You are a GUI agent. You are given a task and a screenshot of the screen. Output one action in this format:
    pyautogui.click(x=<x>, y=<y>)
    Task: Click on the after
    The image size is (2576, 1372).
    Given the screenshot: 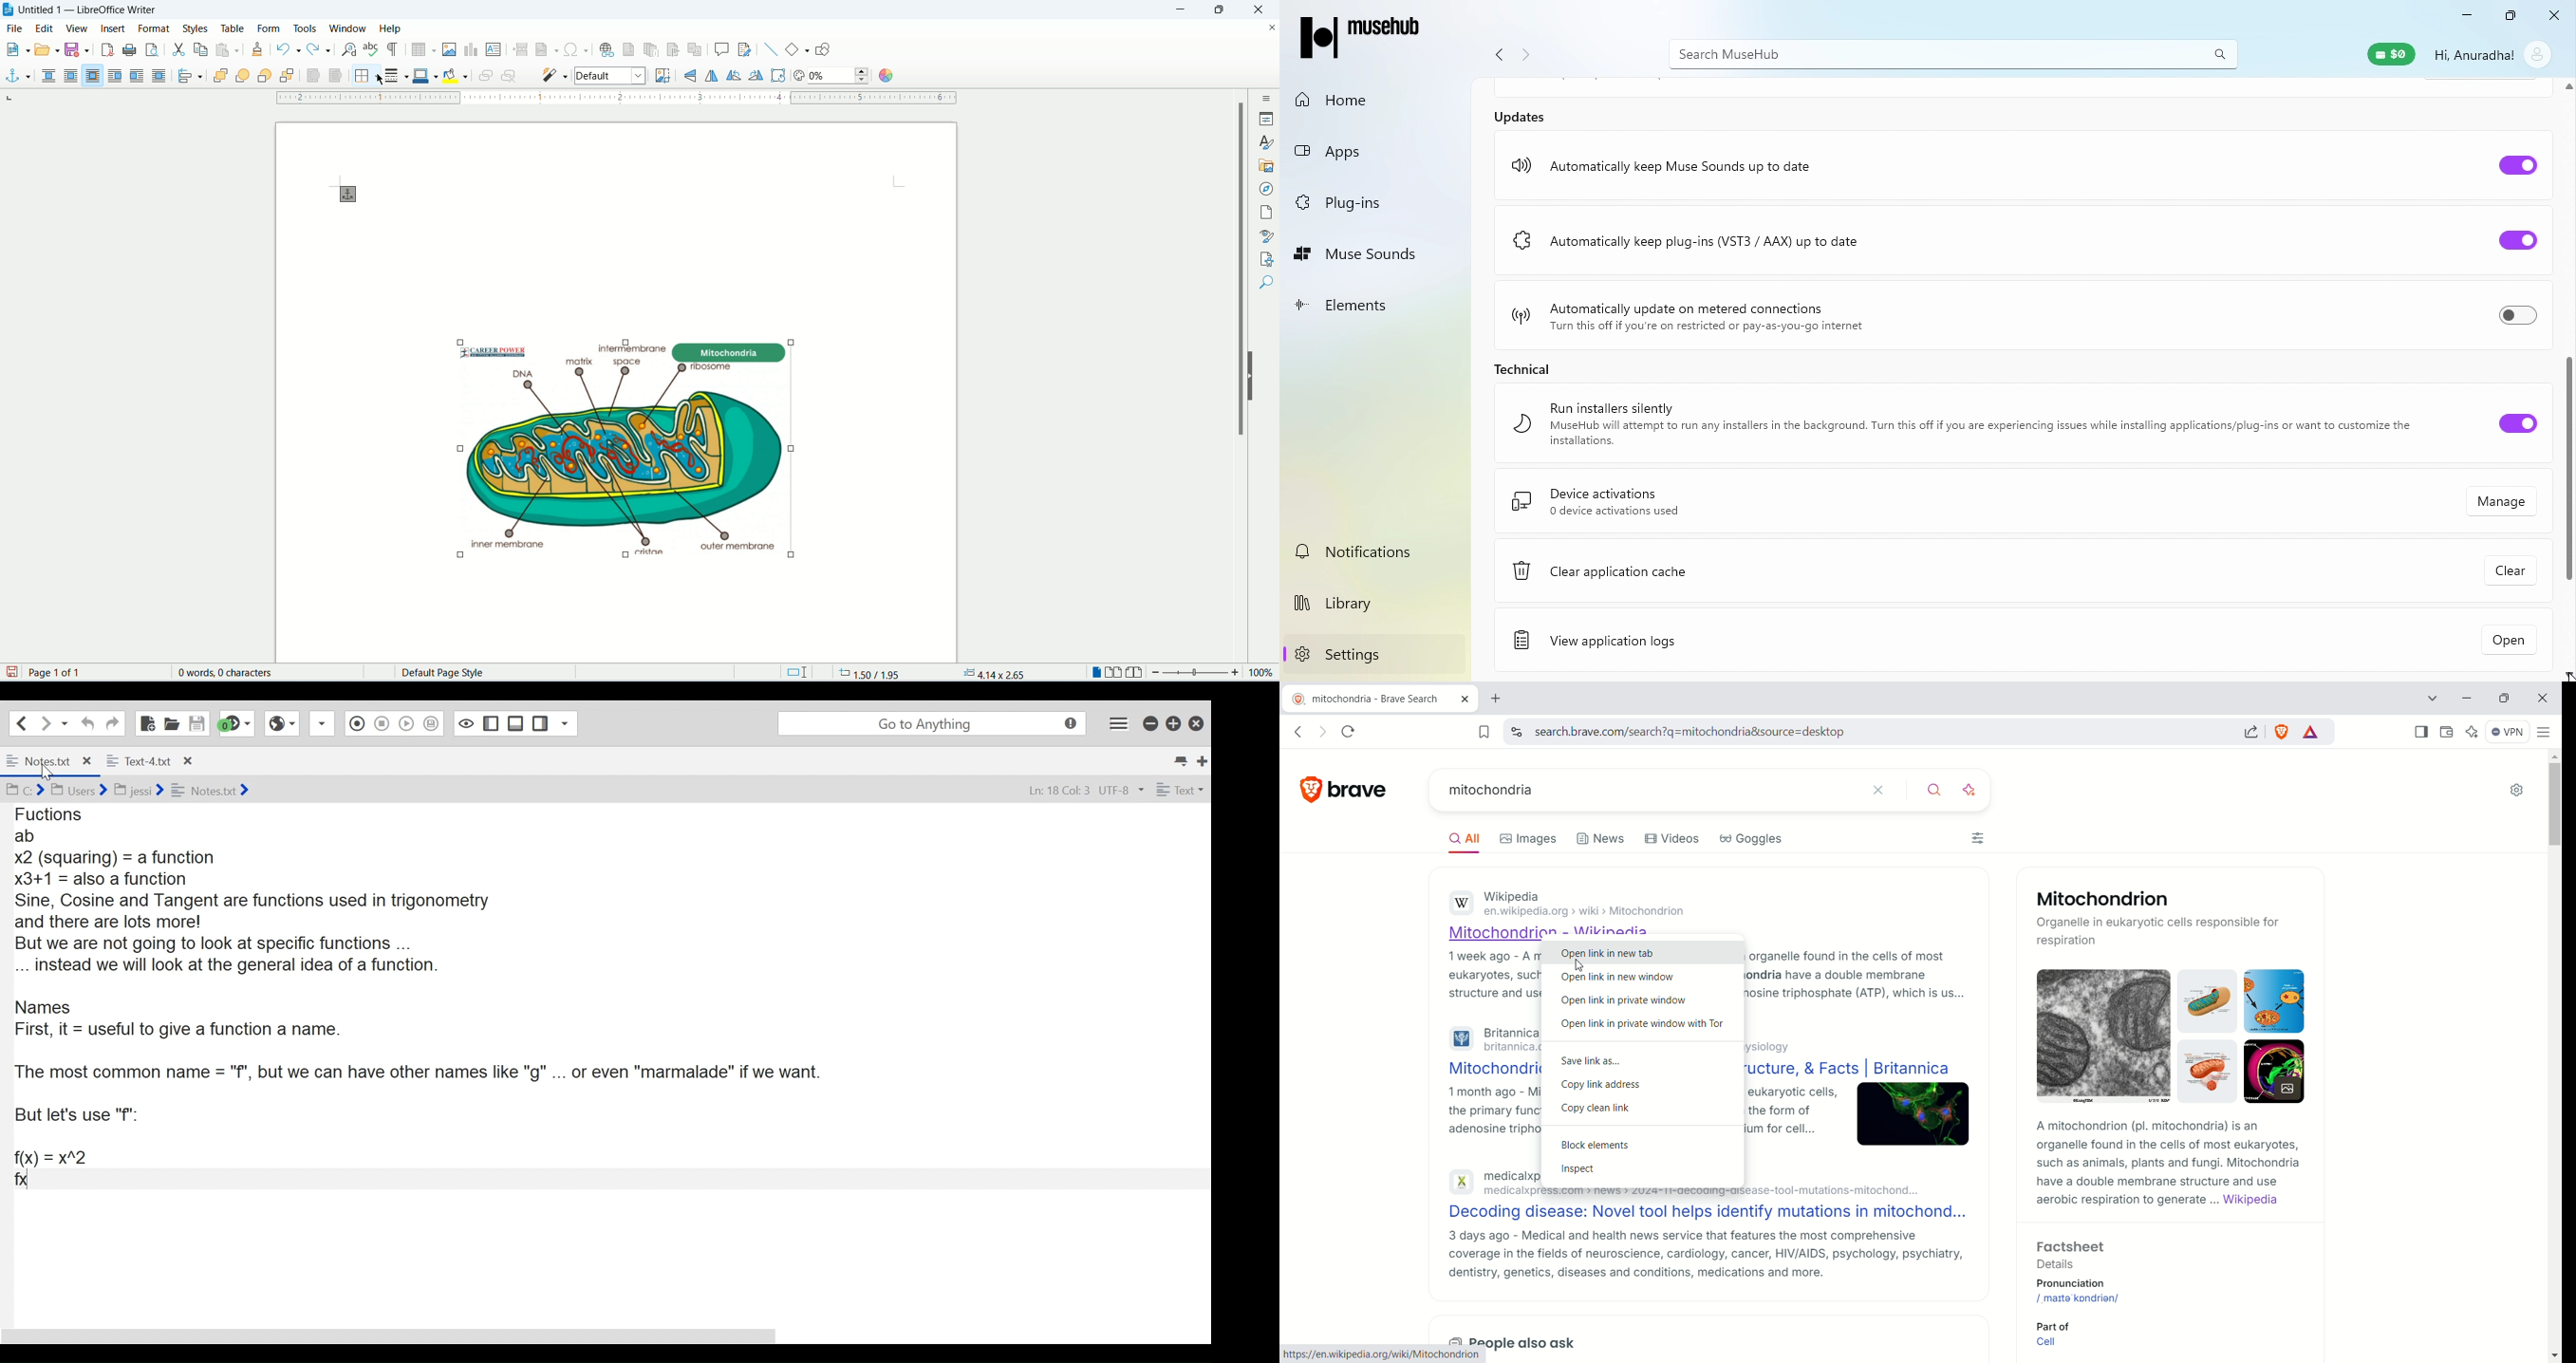 What is the action you would take?
    pyautogui.click(x=137, y=76)
    